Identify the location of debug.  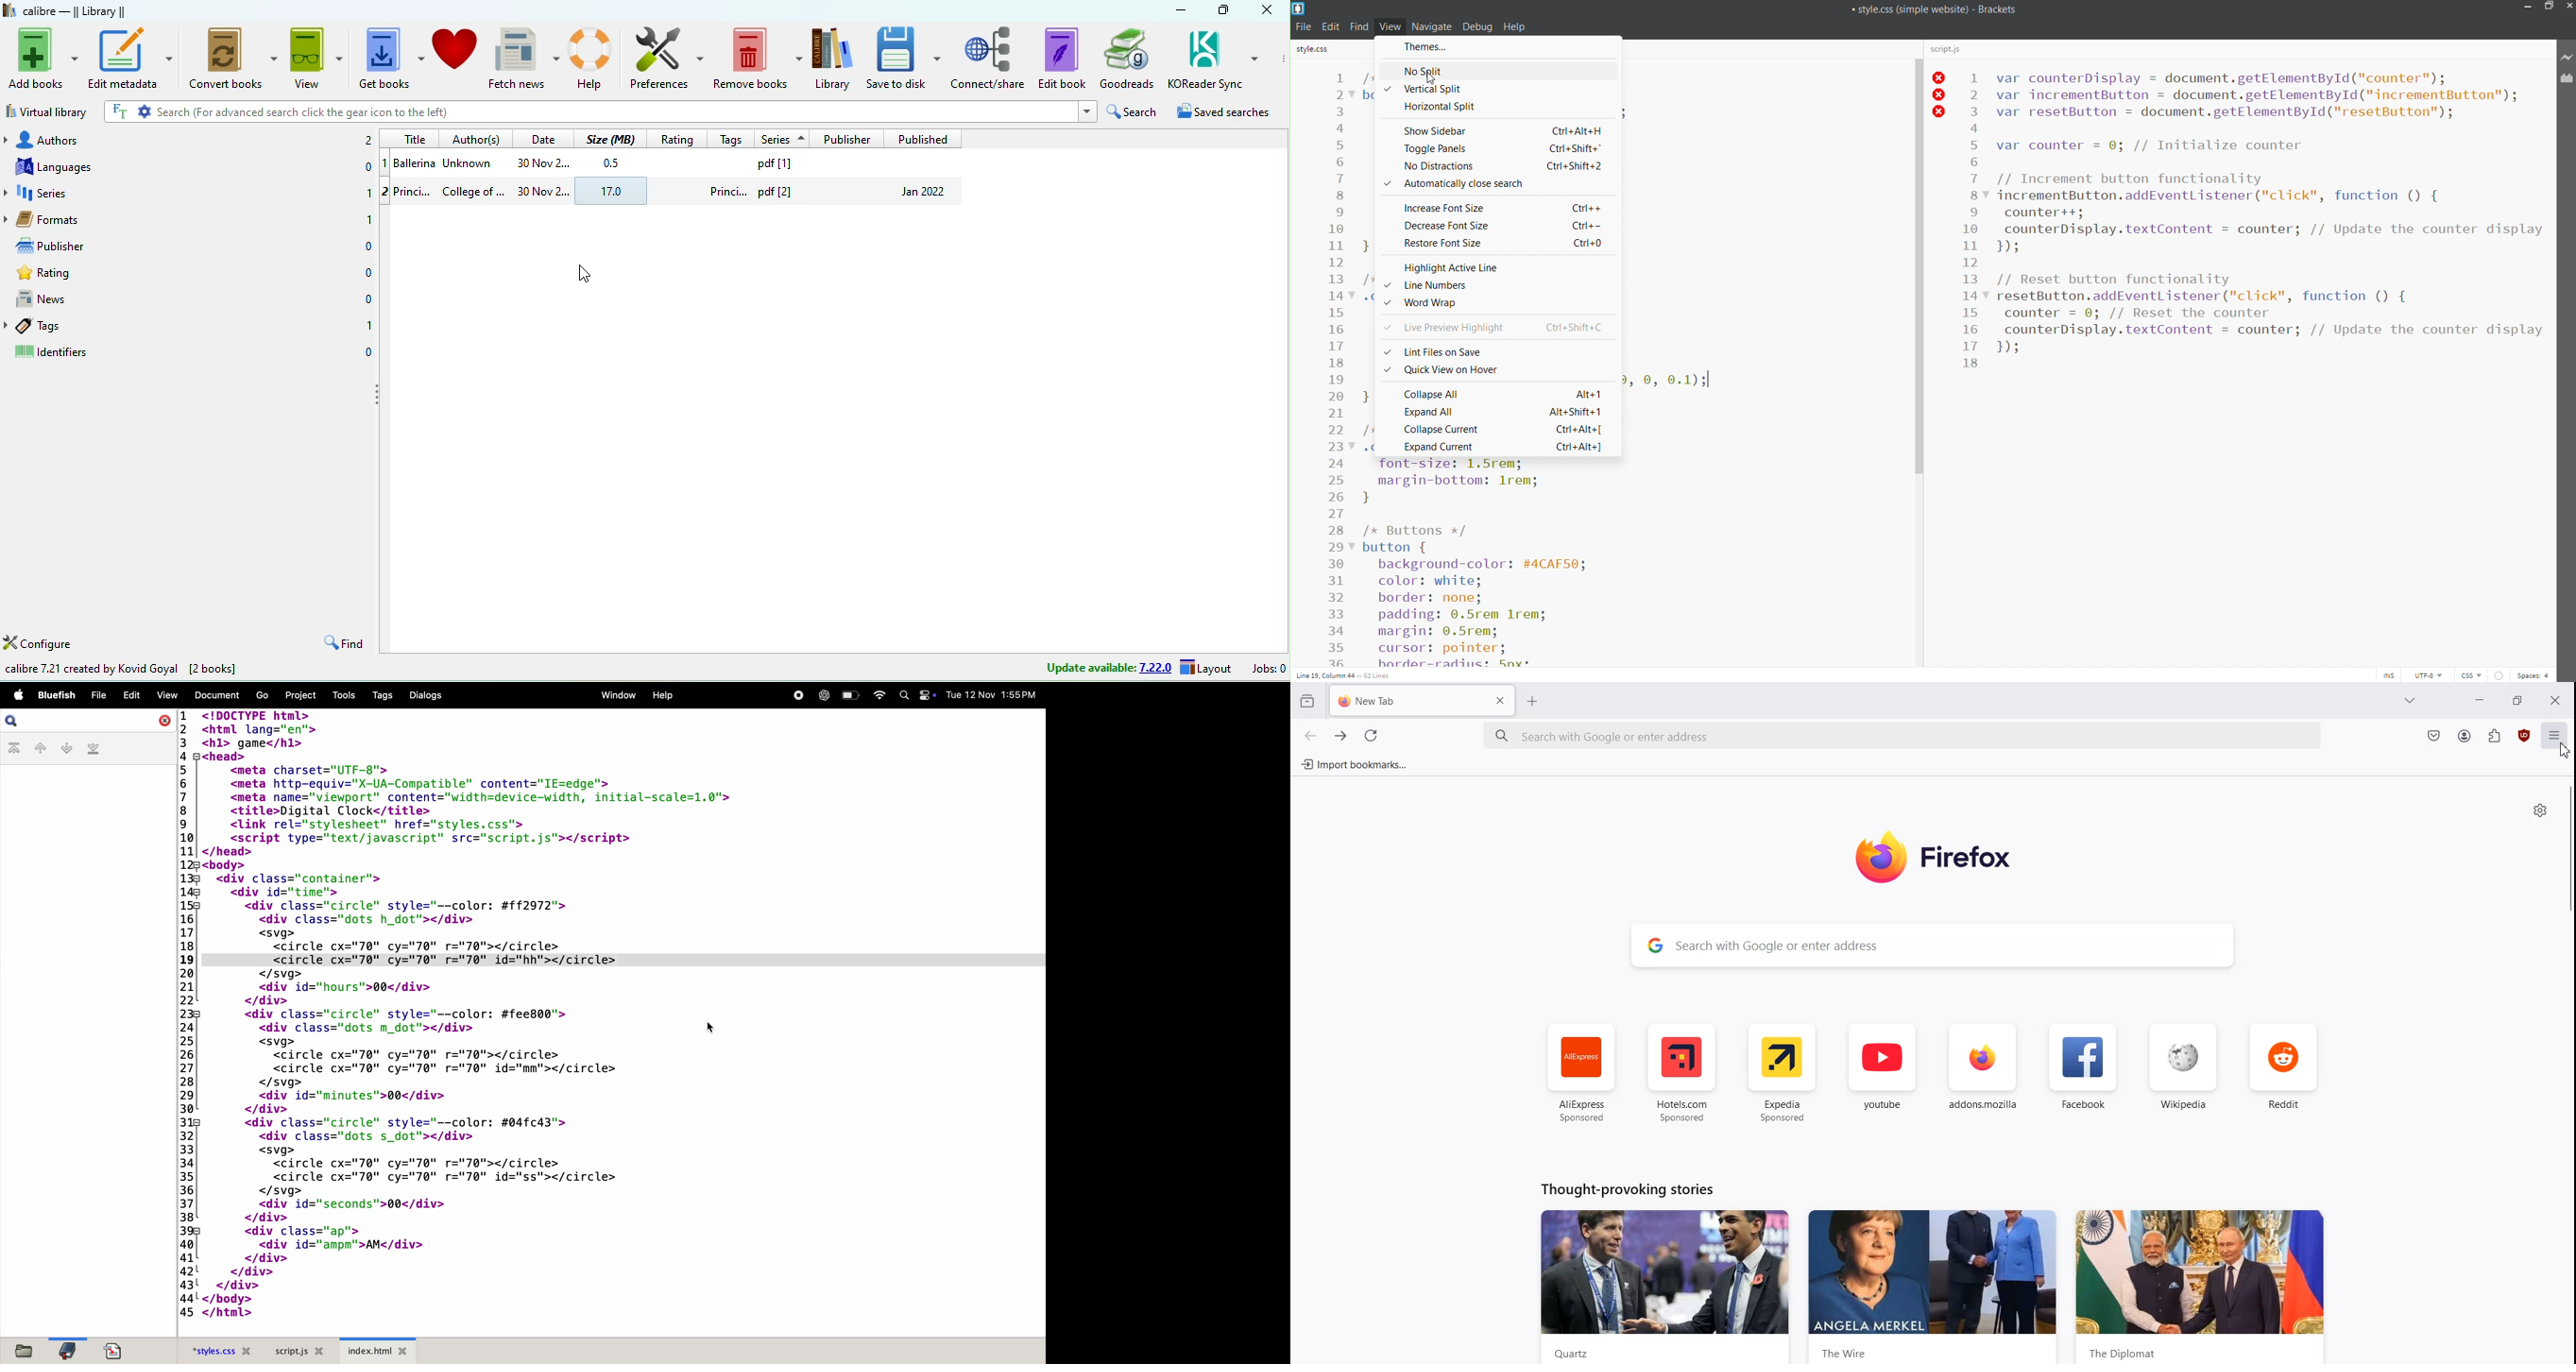
(1477, 26).